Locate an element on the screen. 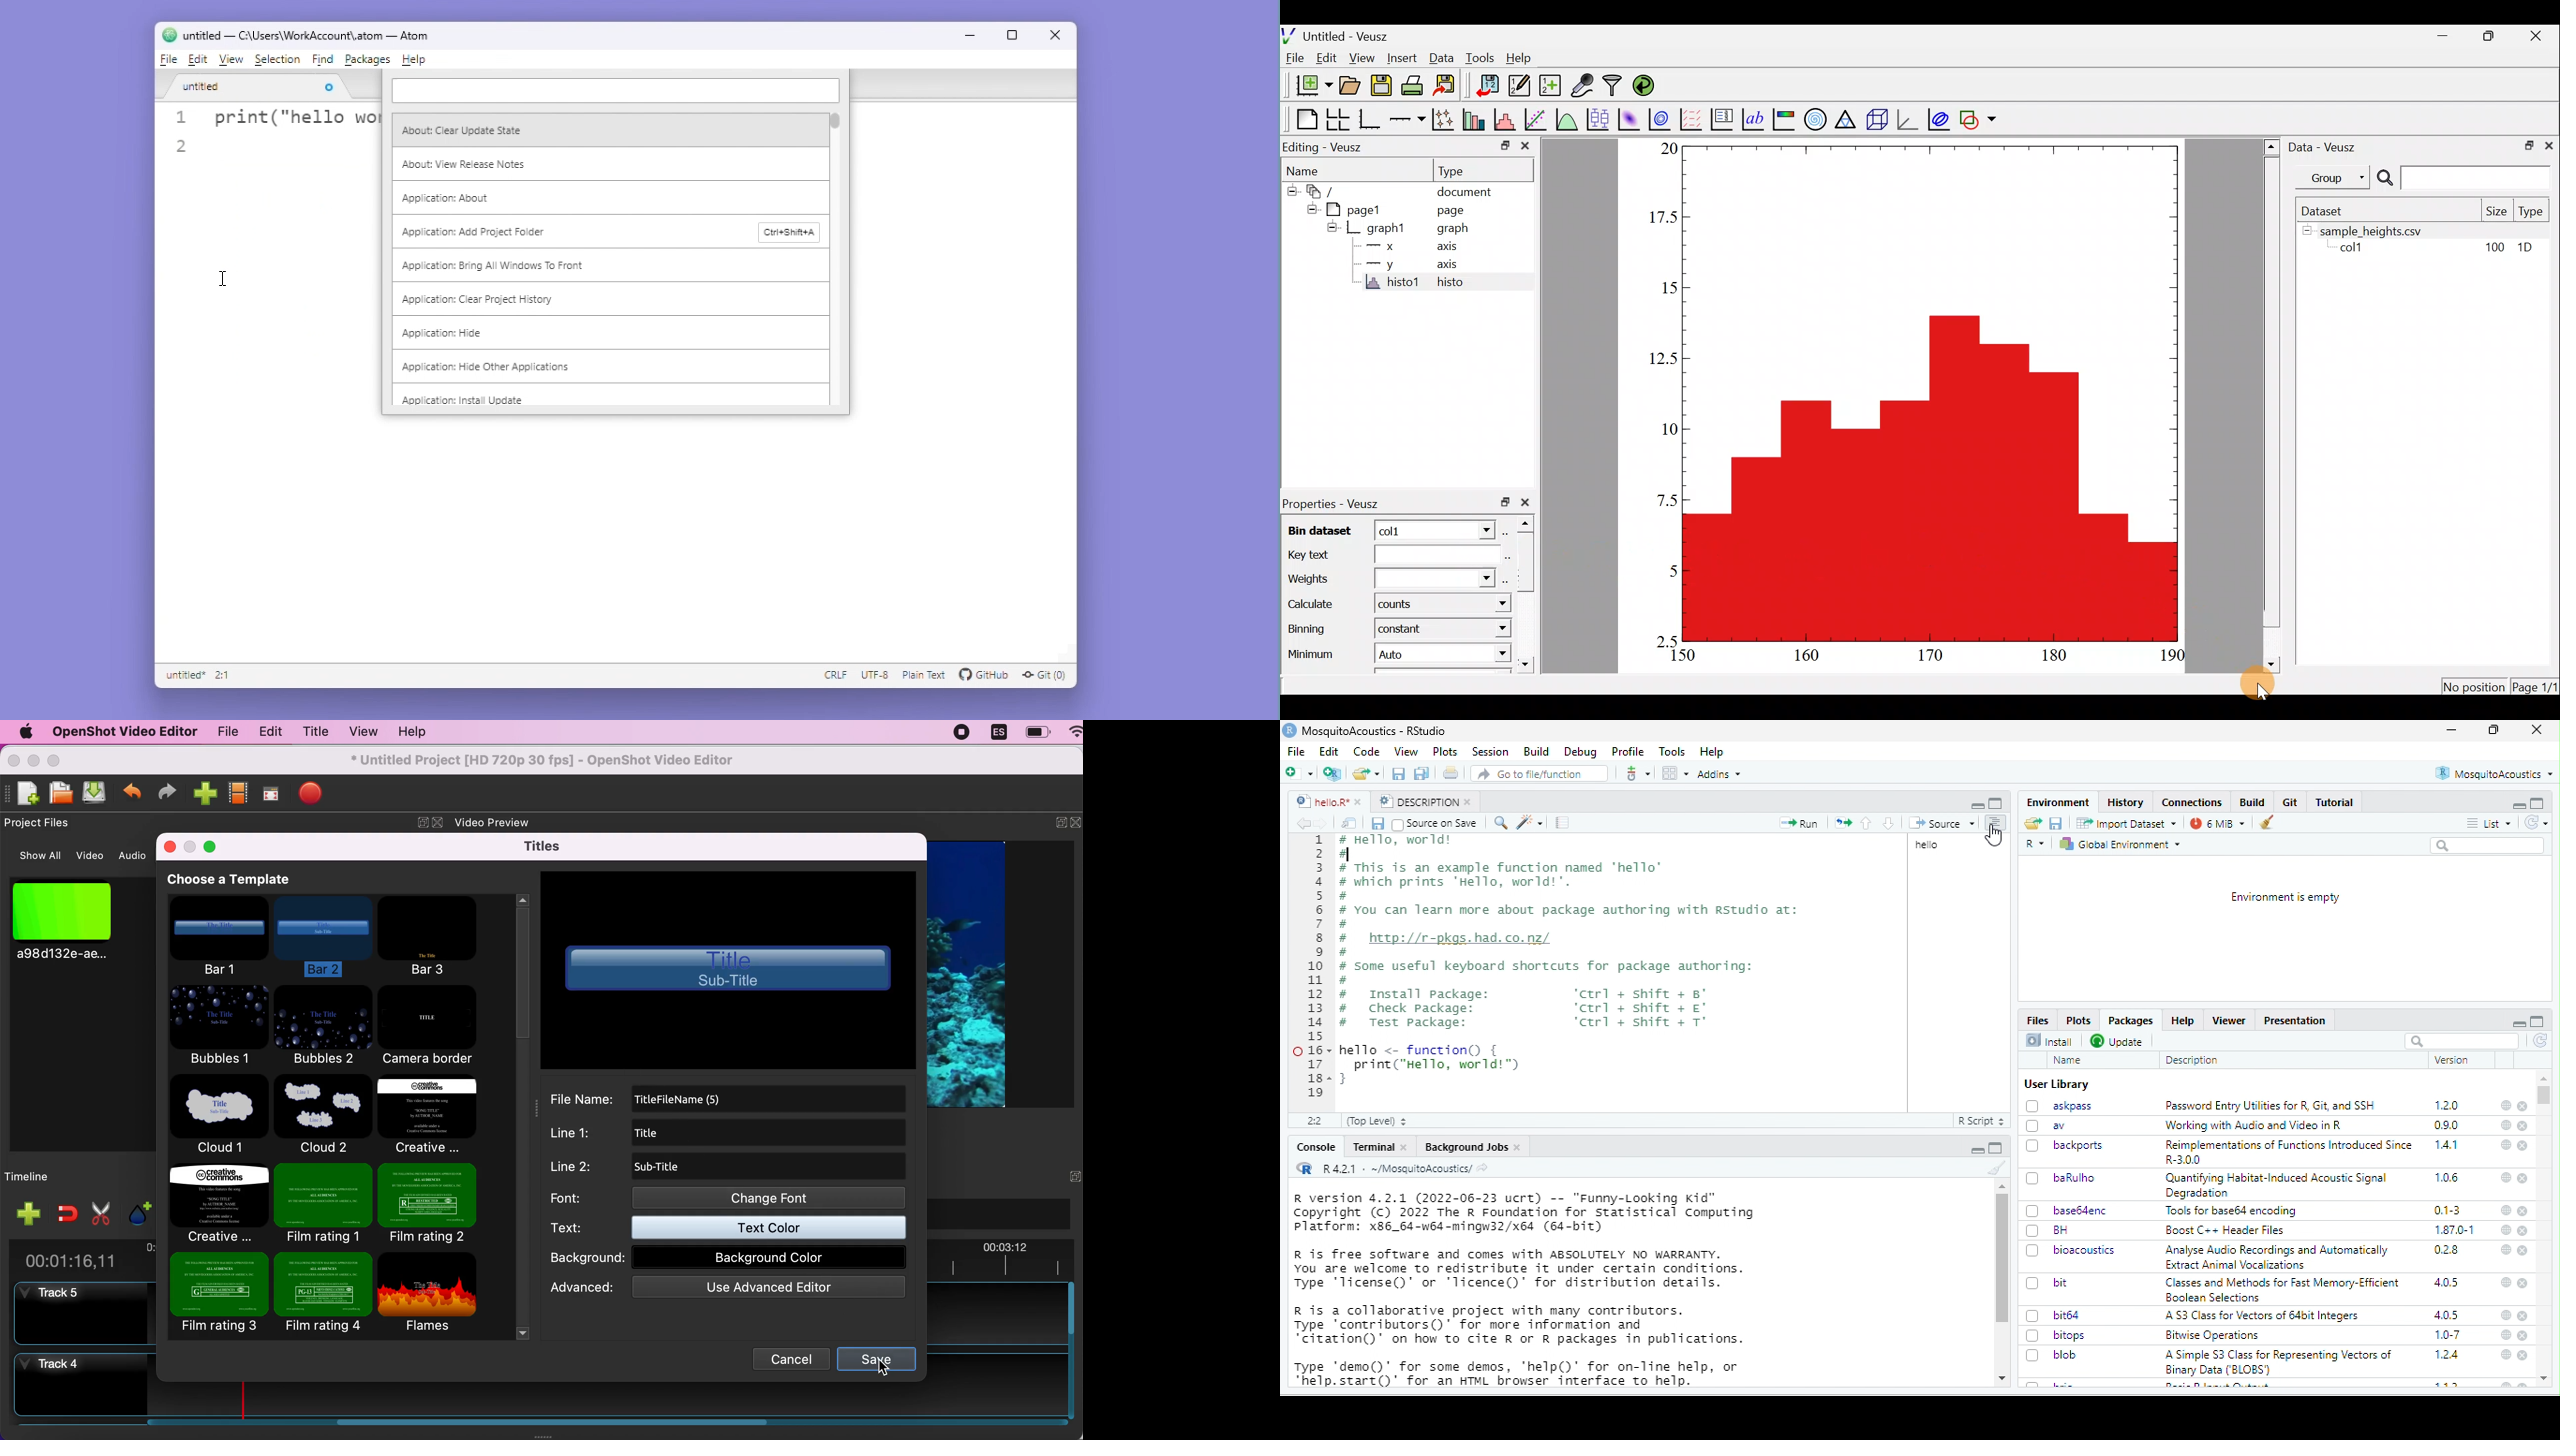 The width and height of the screenshot is (2576, 1456). full screen is located at coordinates (1997, 1148).